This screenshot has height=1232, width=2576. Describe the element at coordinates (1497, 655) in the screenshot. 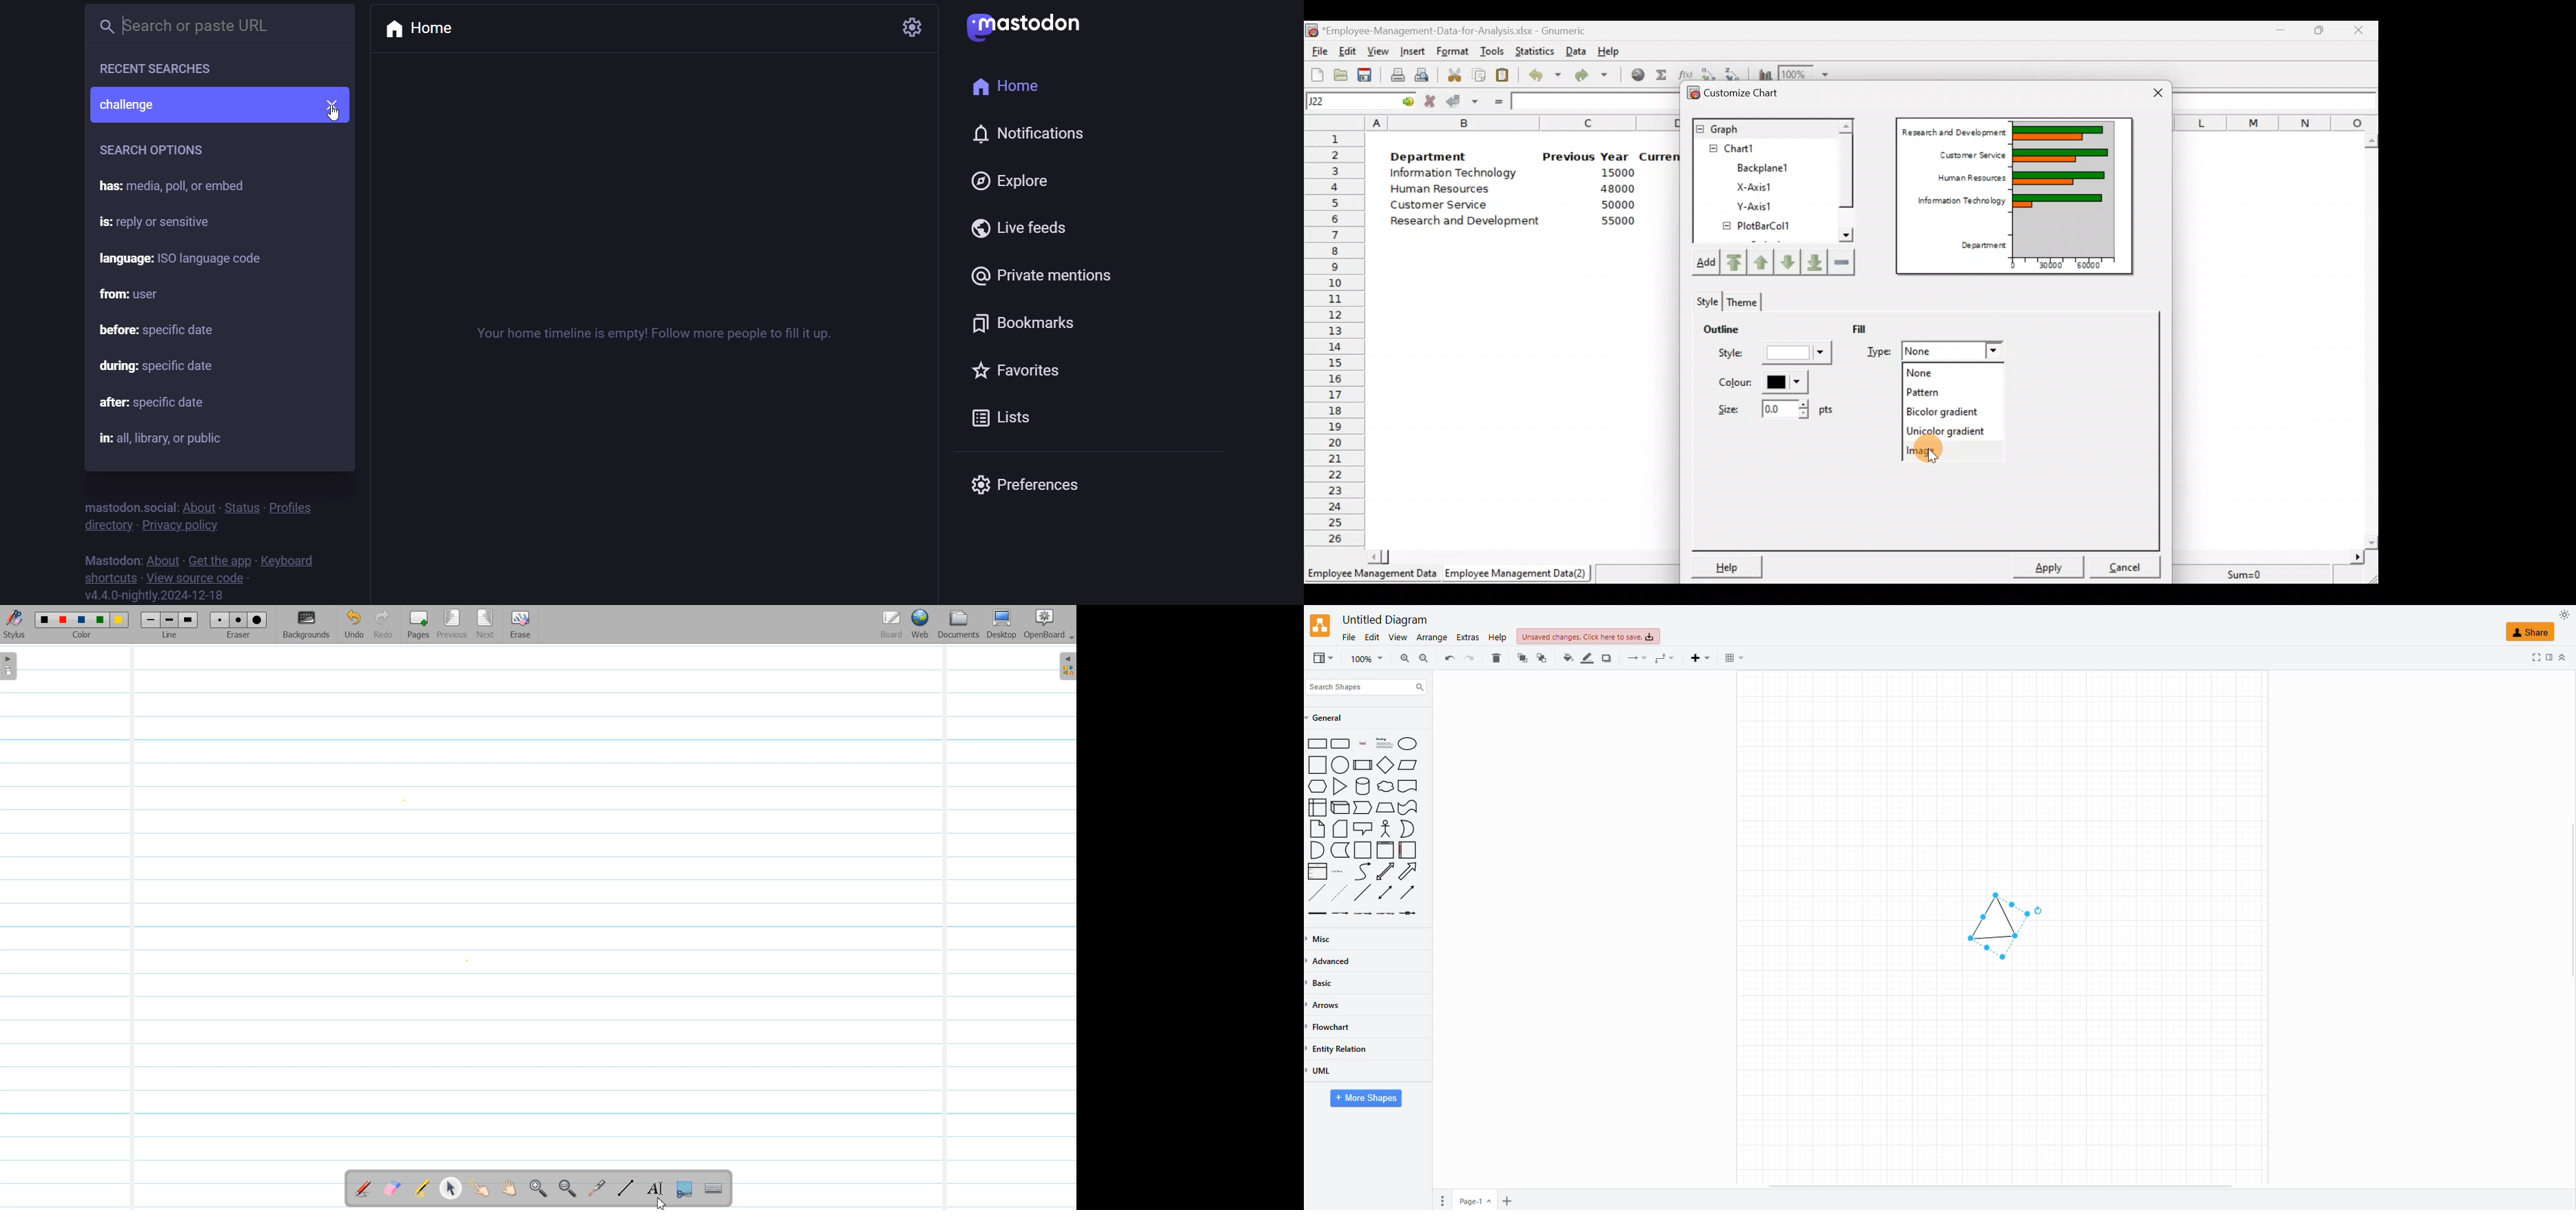

I see `delete` at that location.